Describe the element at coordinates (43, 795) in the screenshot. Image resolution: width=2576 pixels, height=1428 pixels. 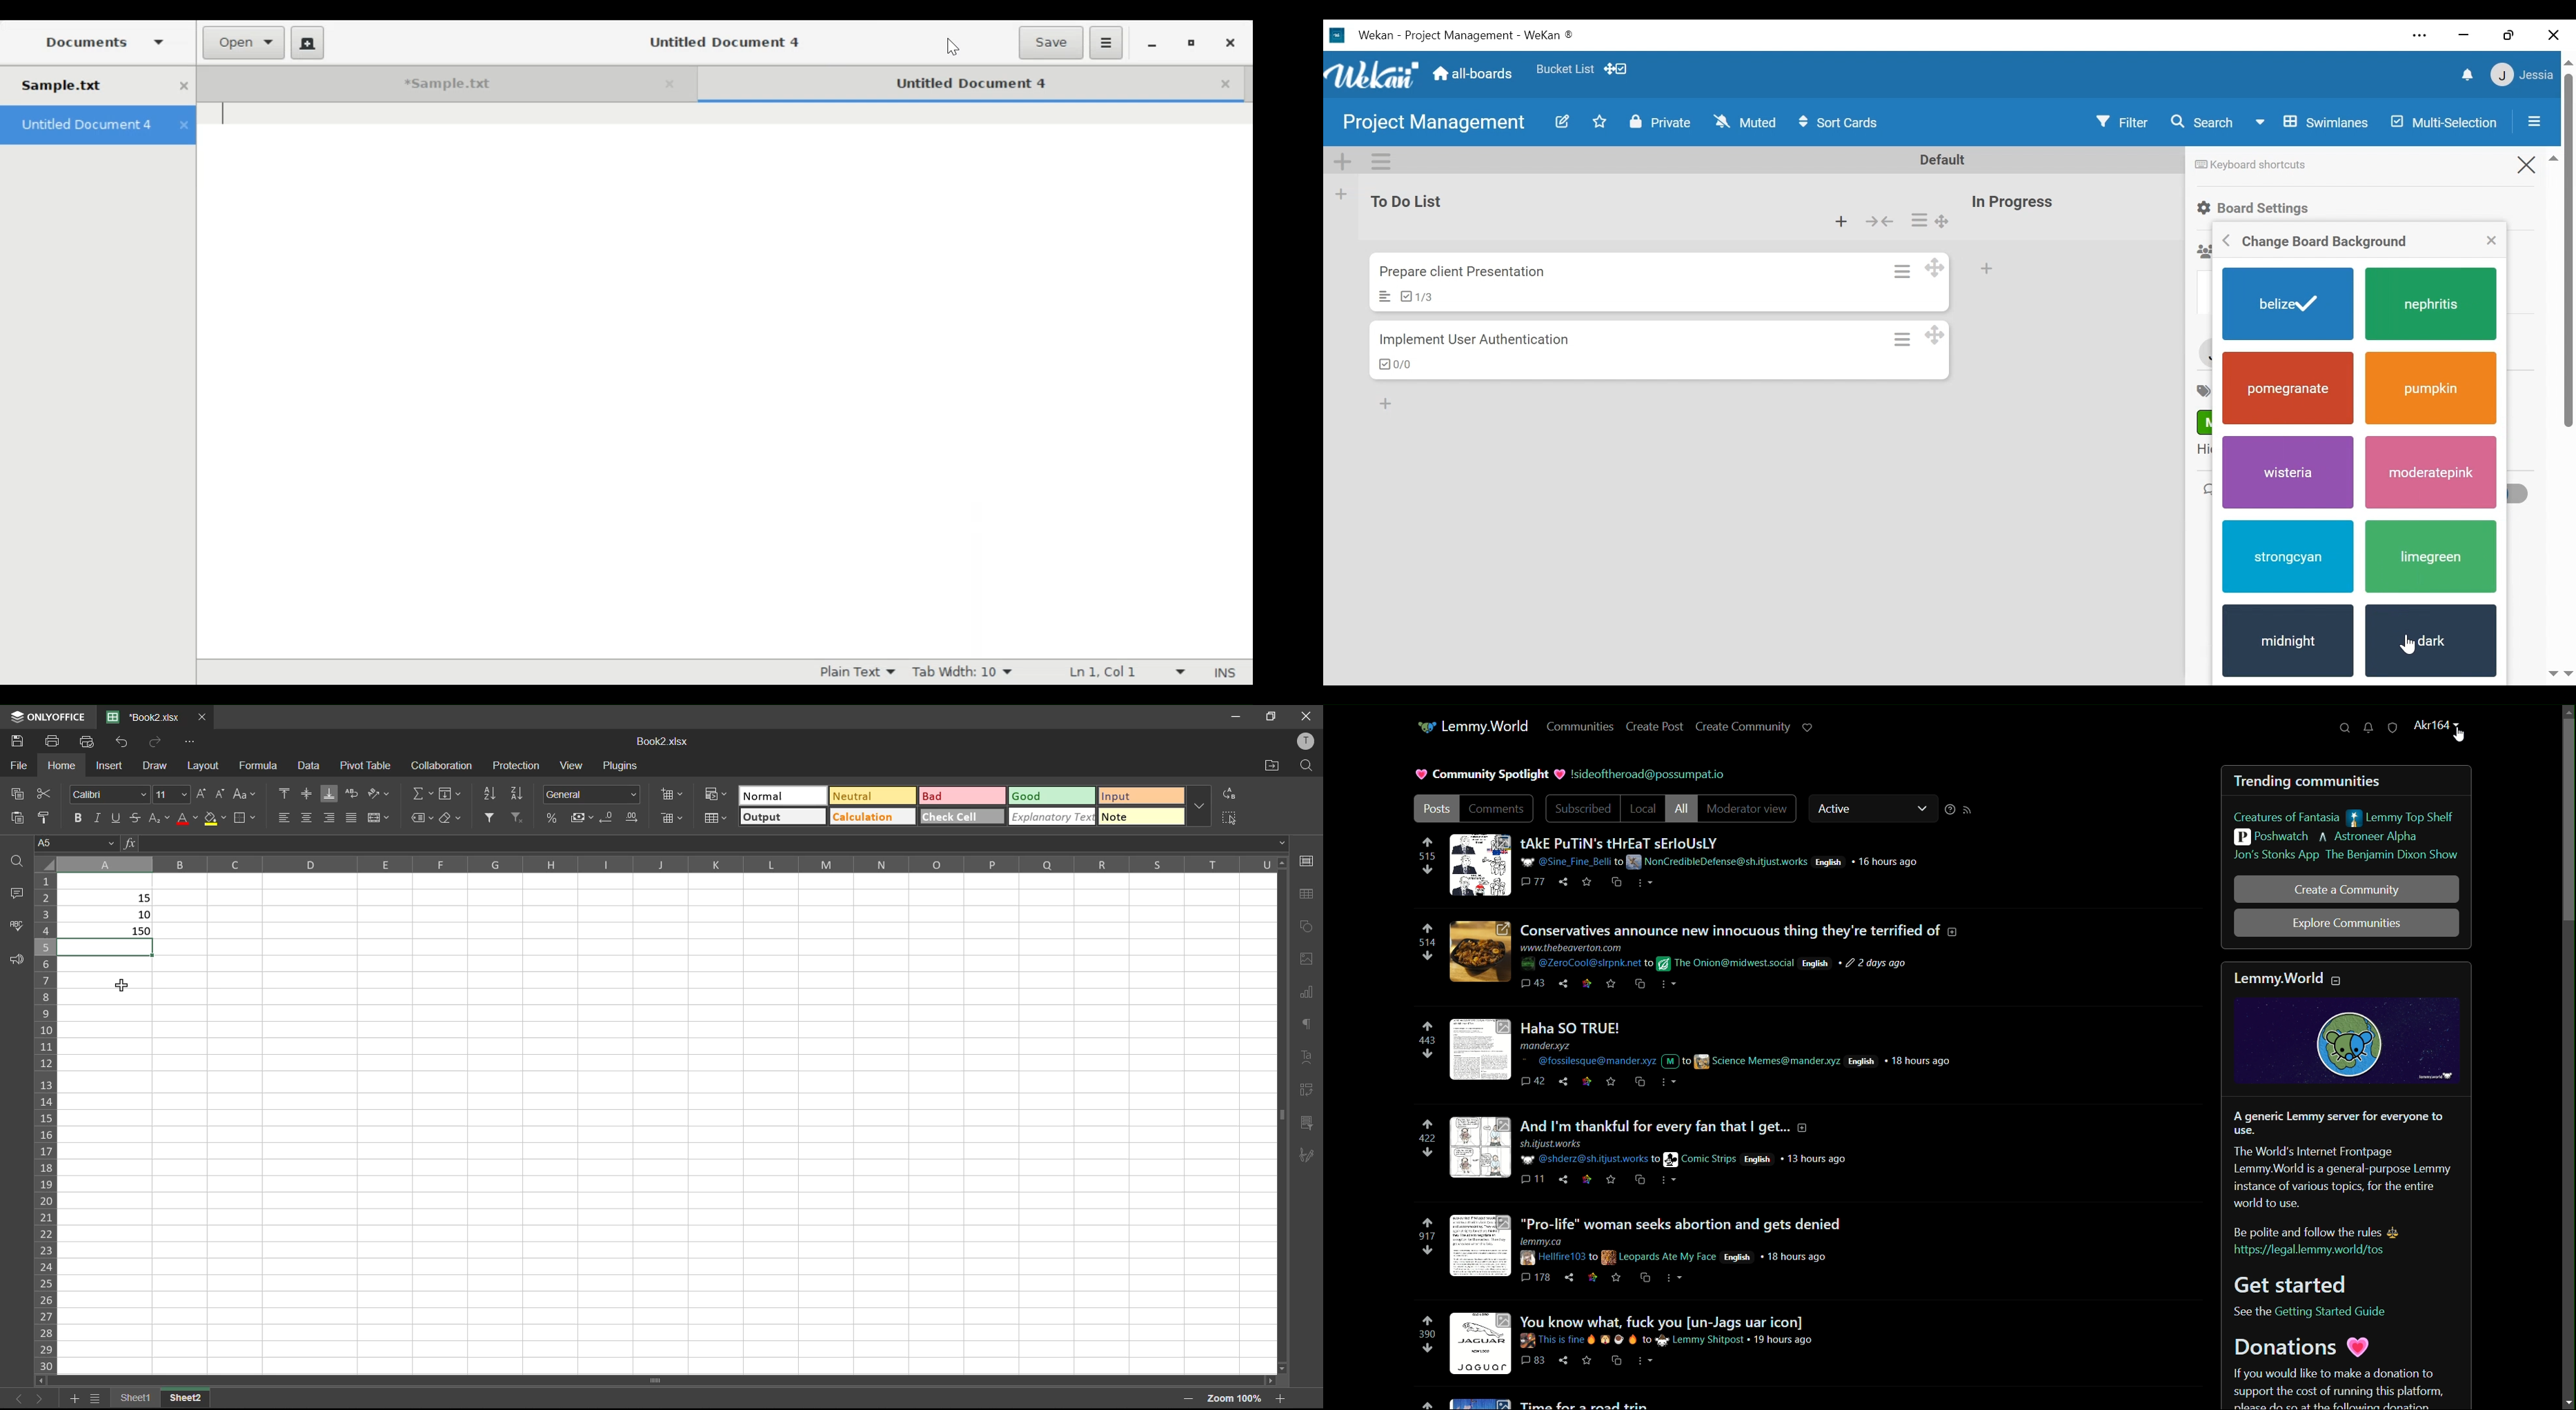
I see `cut` at that location.